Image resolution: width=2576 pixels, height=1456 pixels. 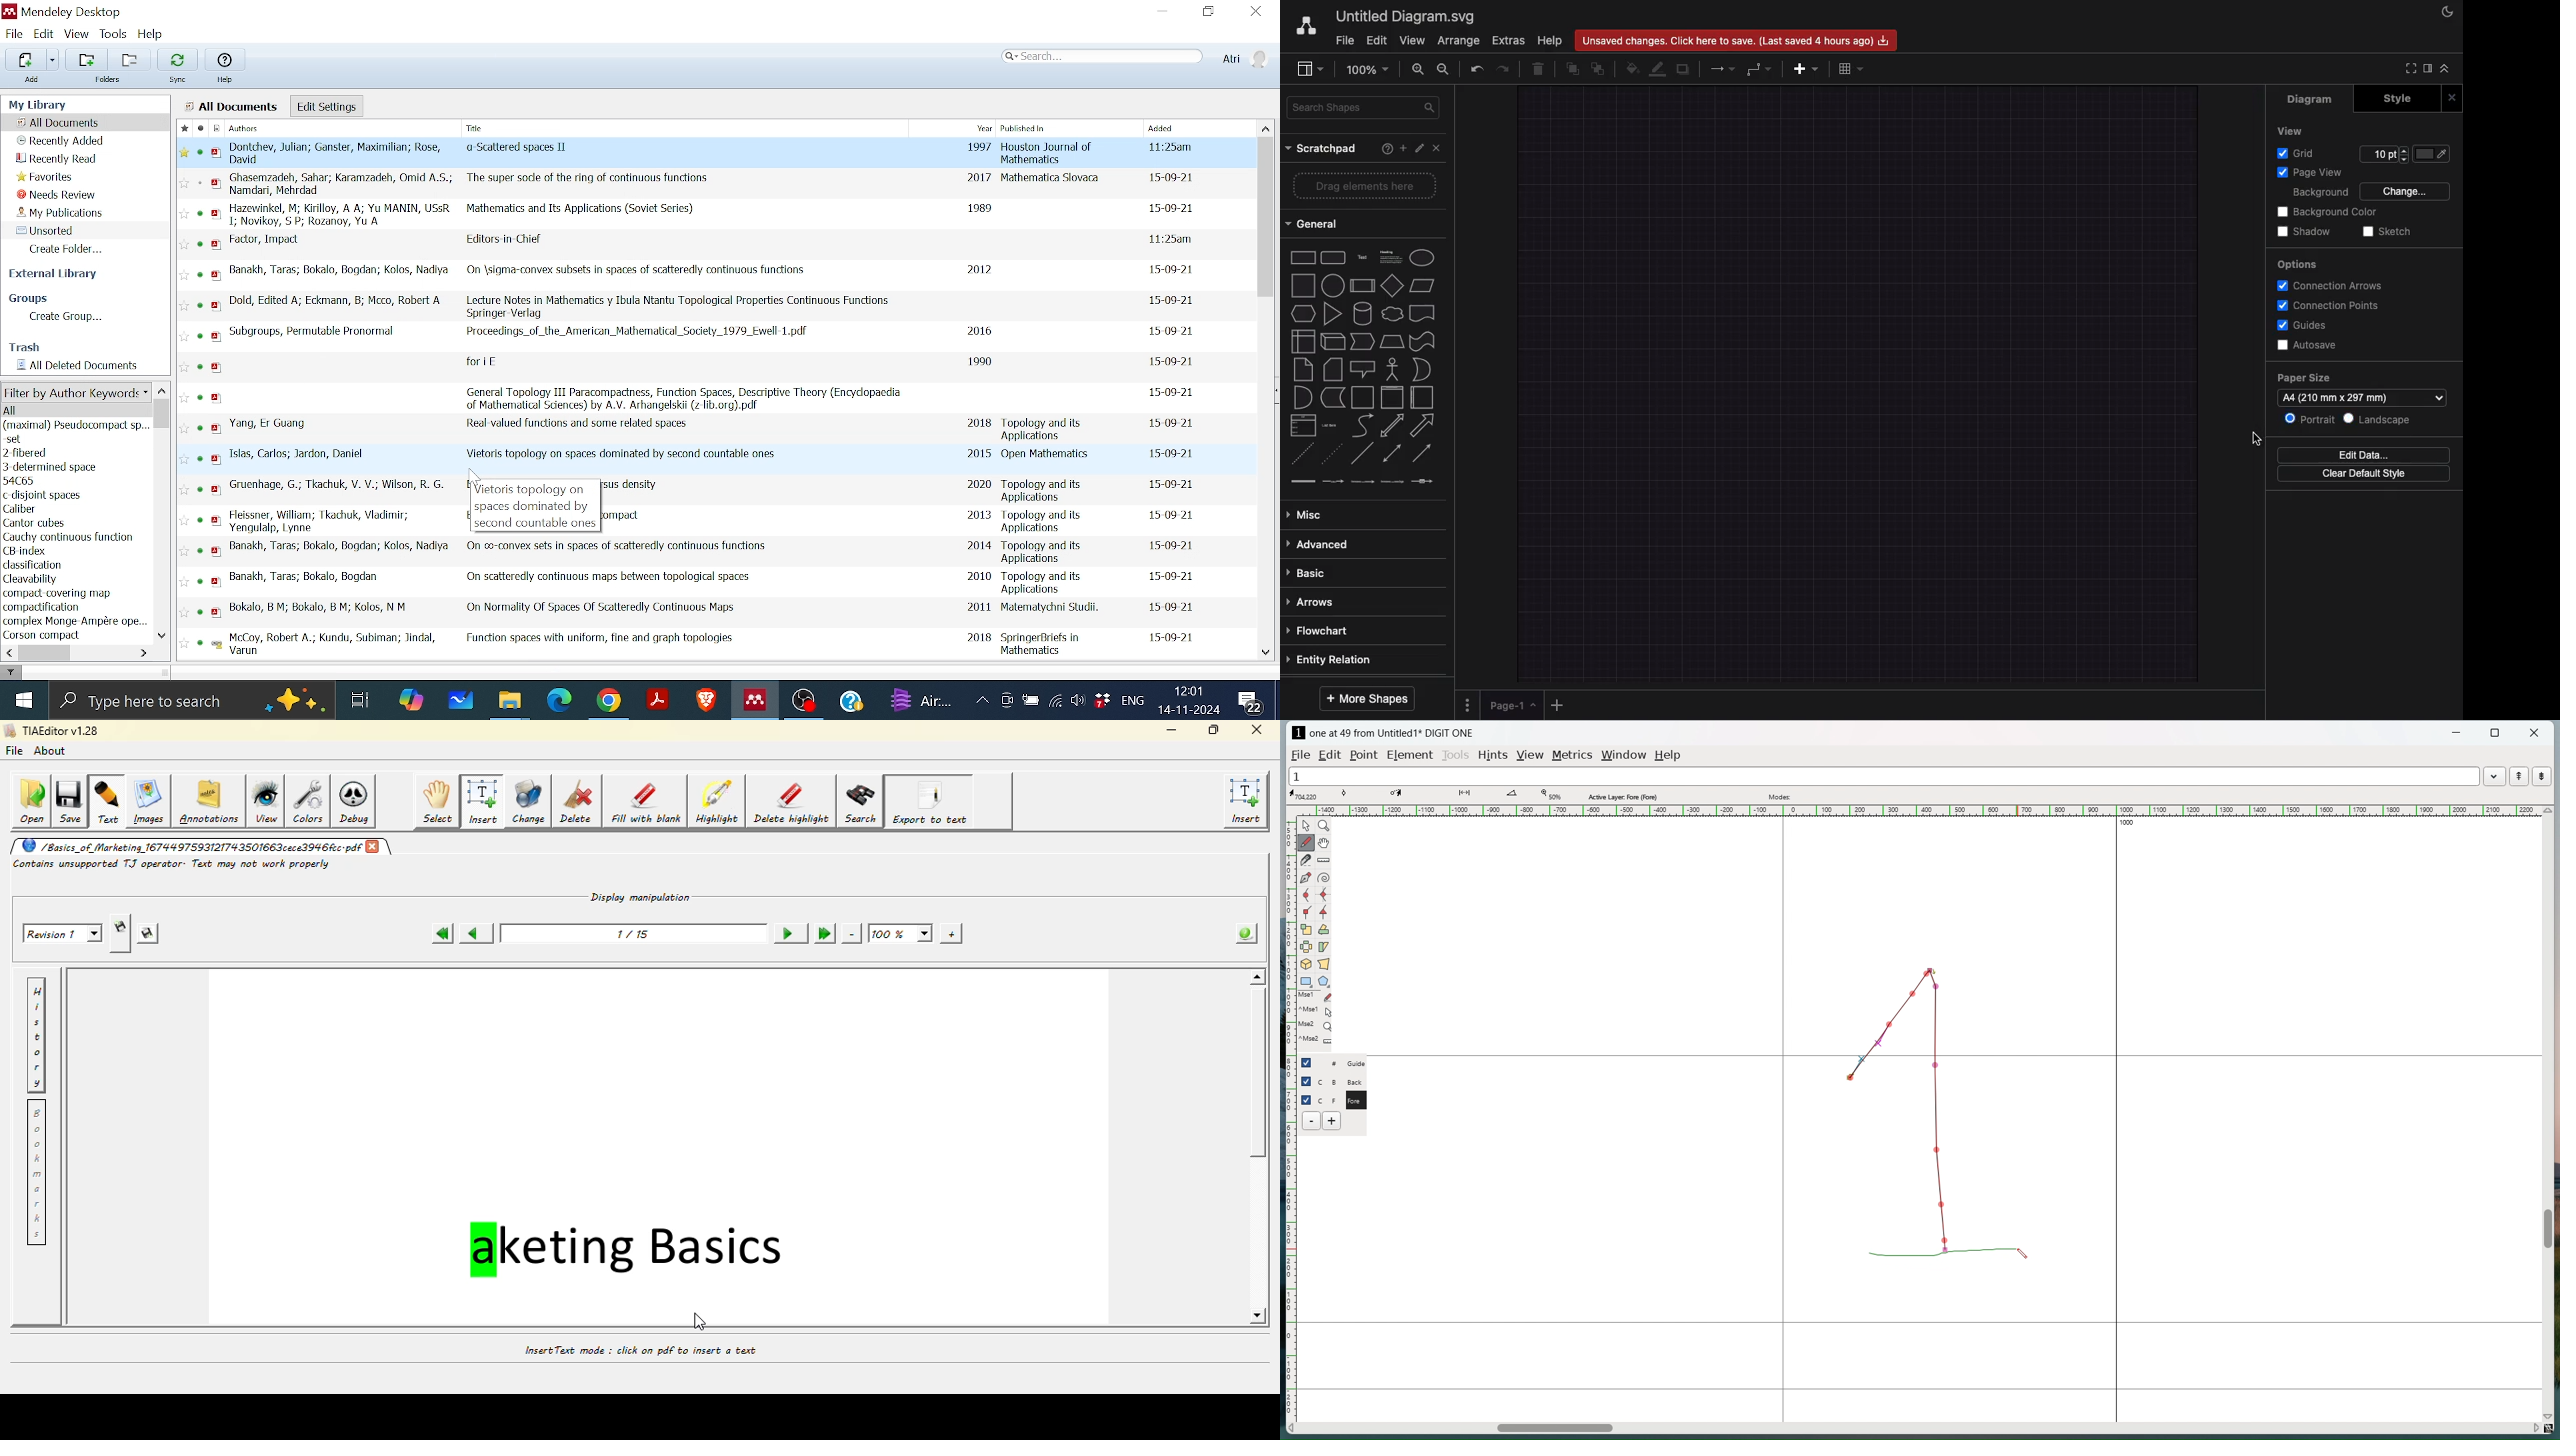 I want to click on Entity relation, so click(x=1347, y=660).